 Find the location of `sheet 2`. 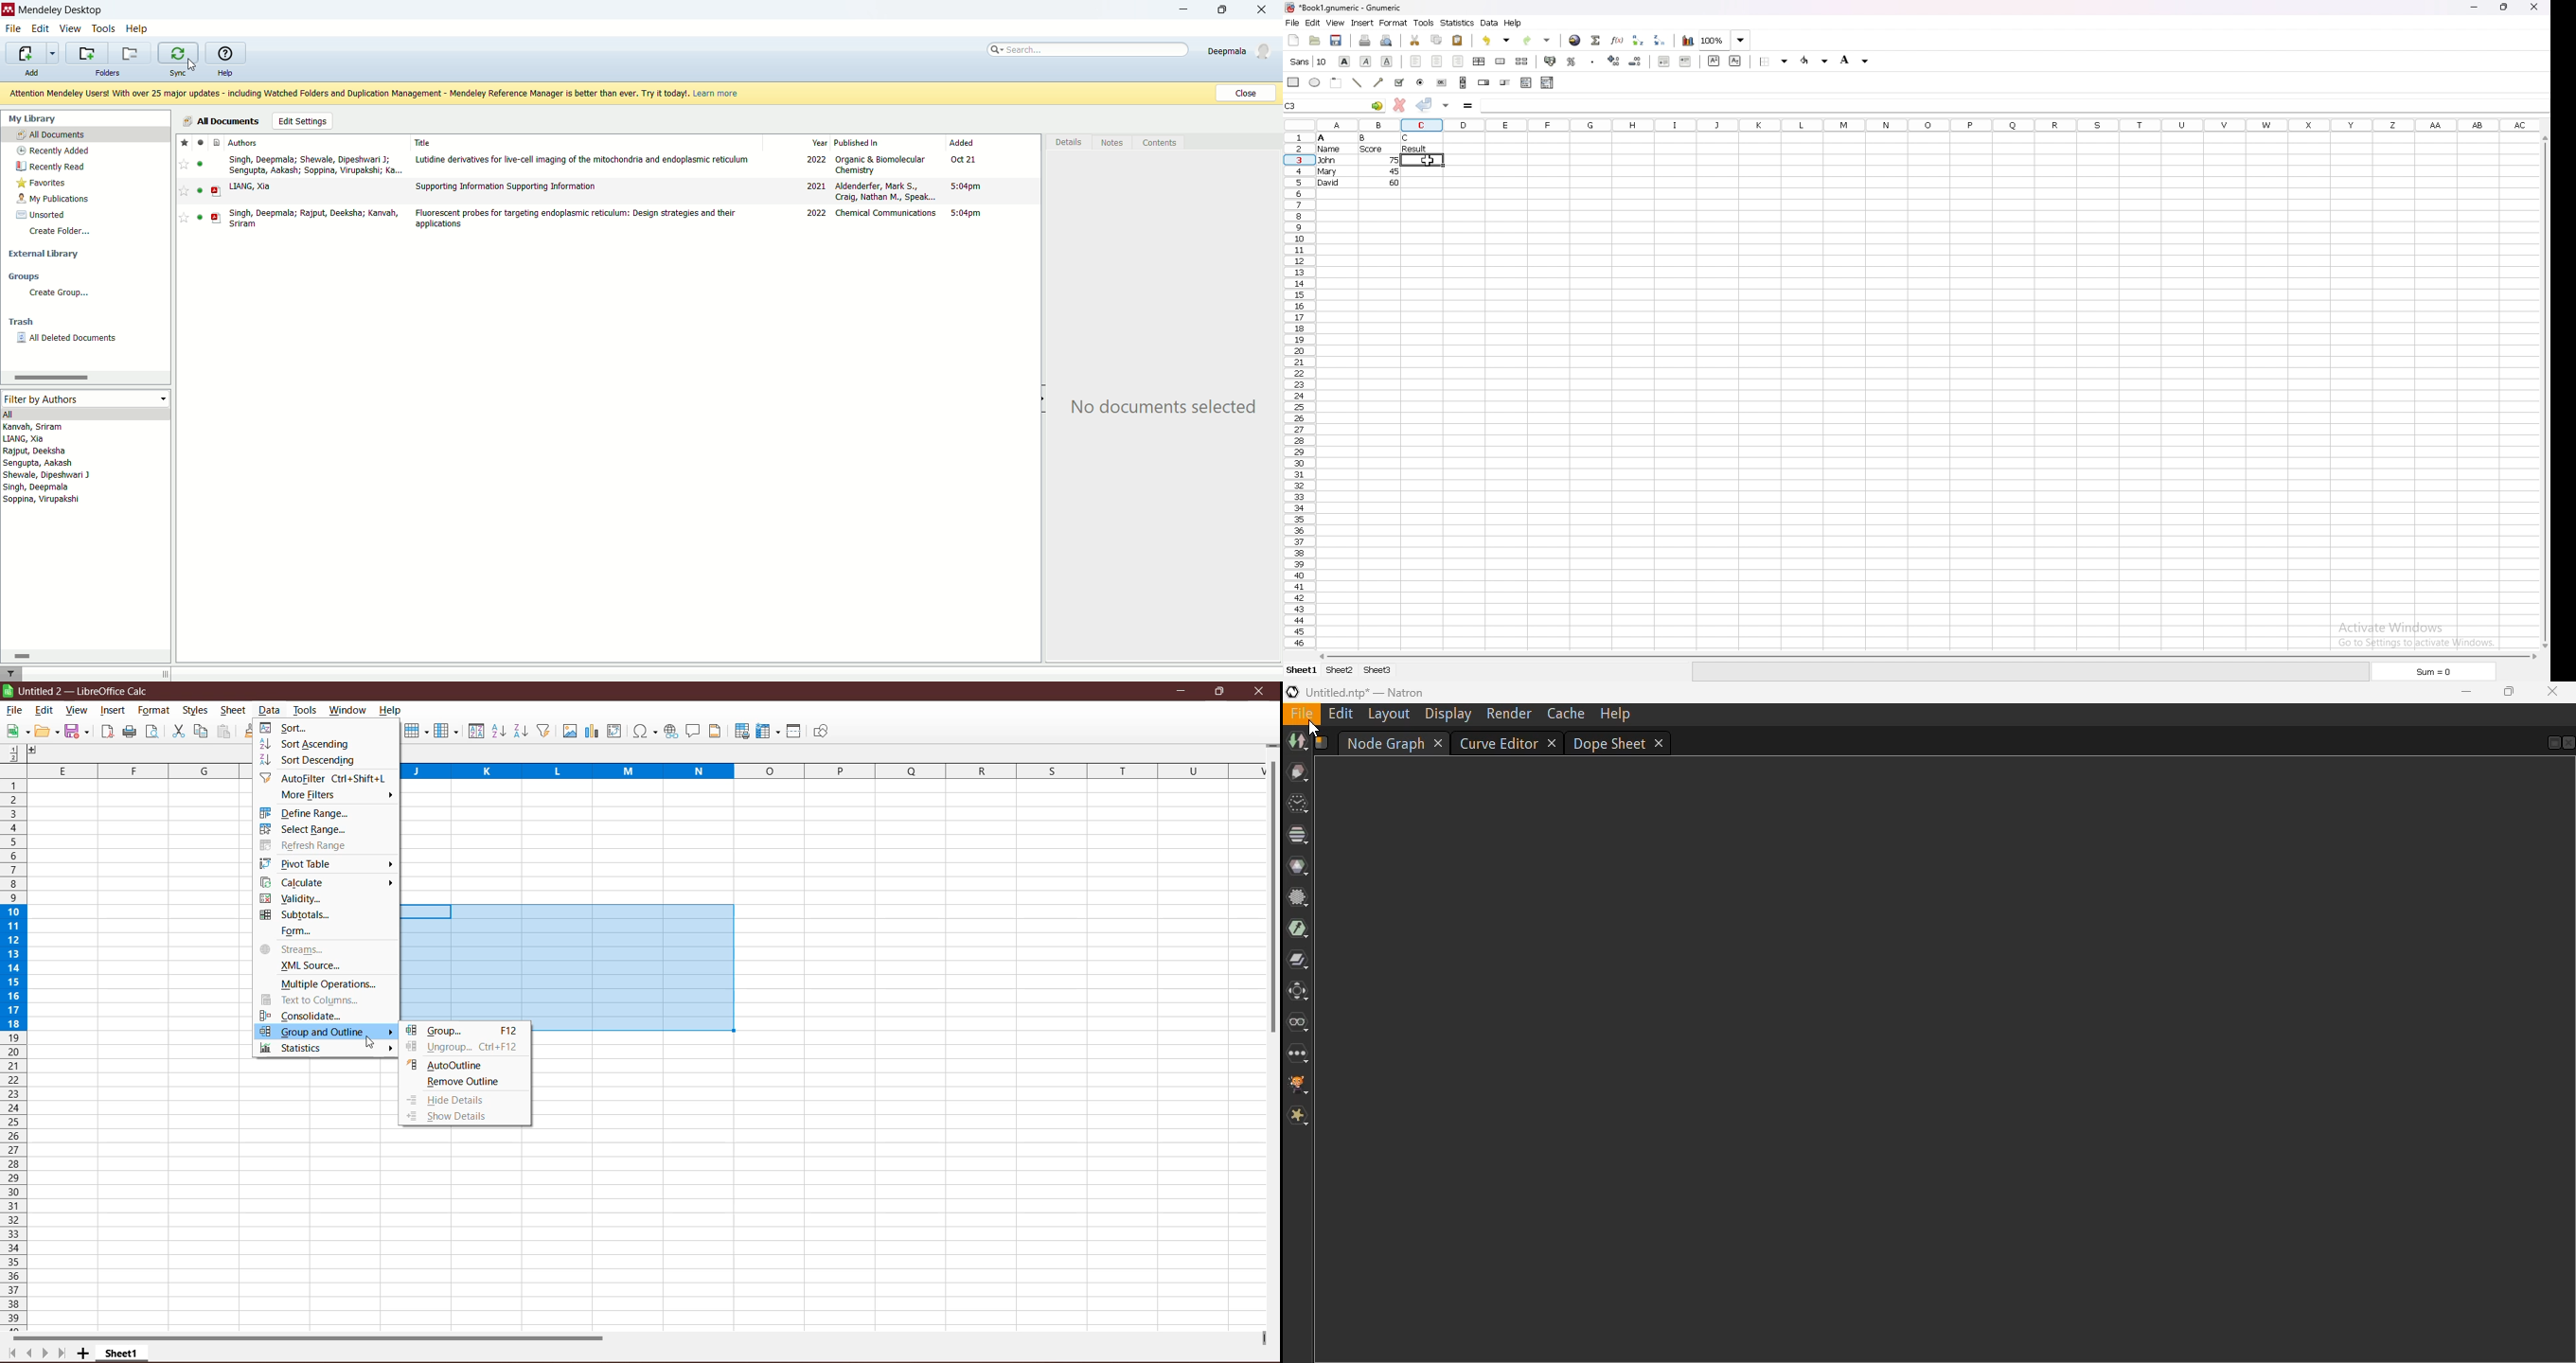

sheet 2 is located at coordinates (1338, 672).